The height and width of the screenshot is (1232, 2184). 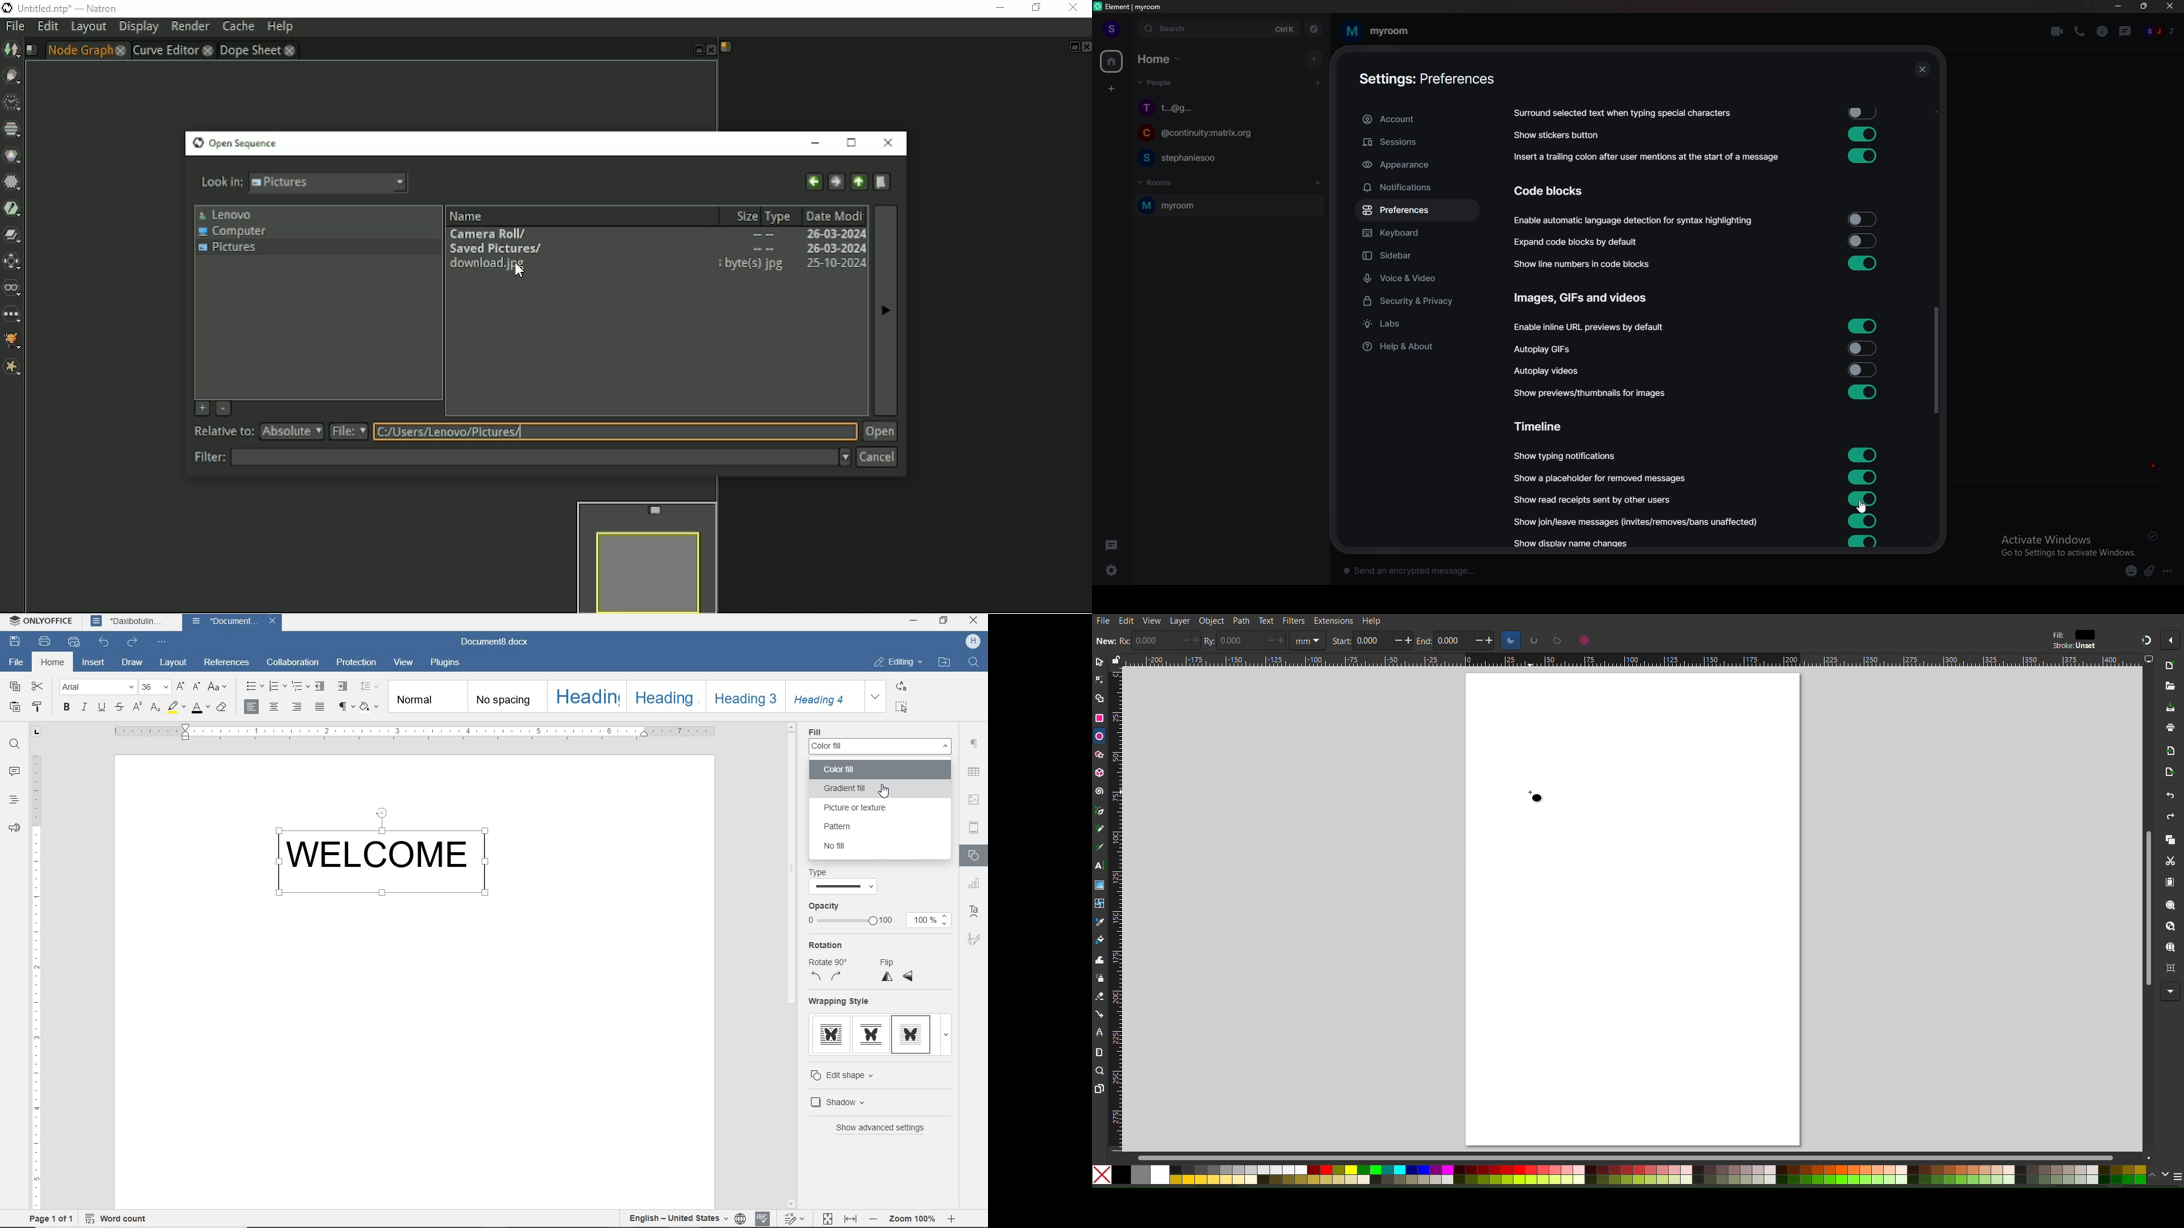 I want to click on 0, so click(x=1453, y=641).